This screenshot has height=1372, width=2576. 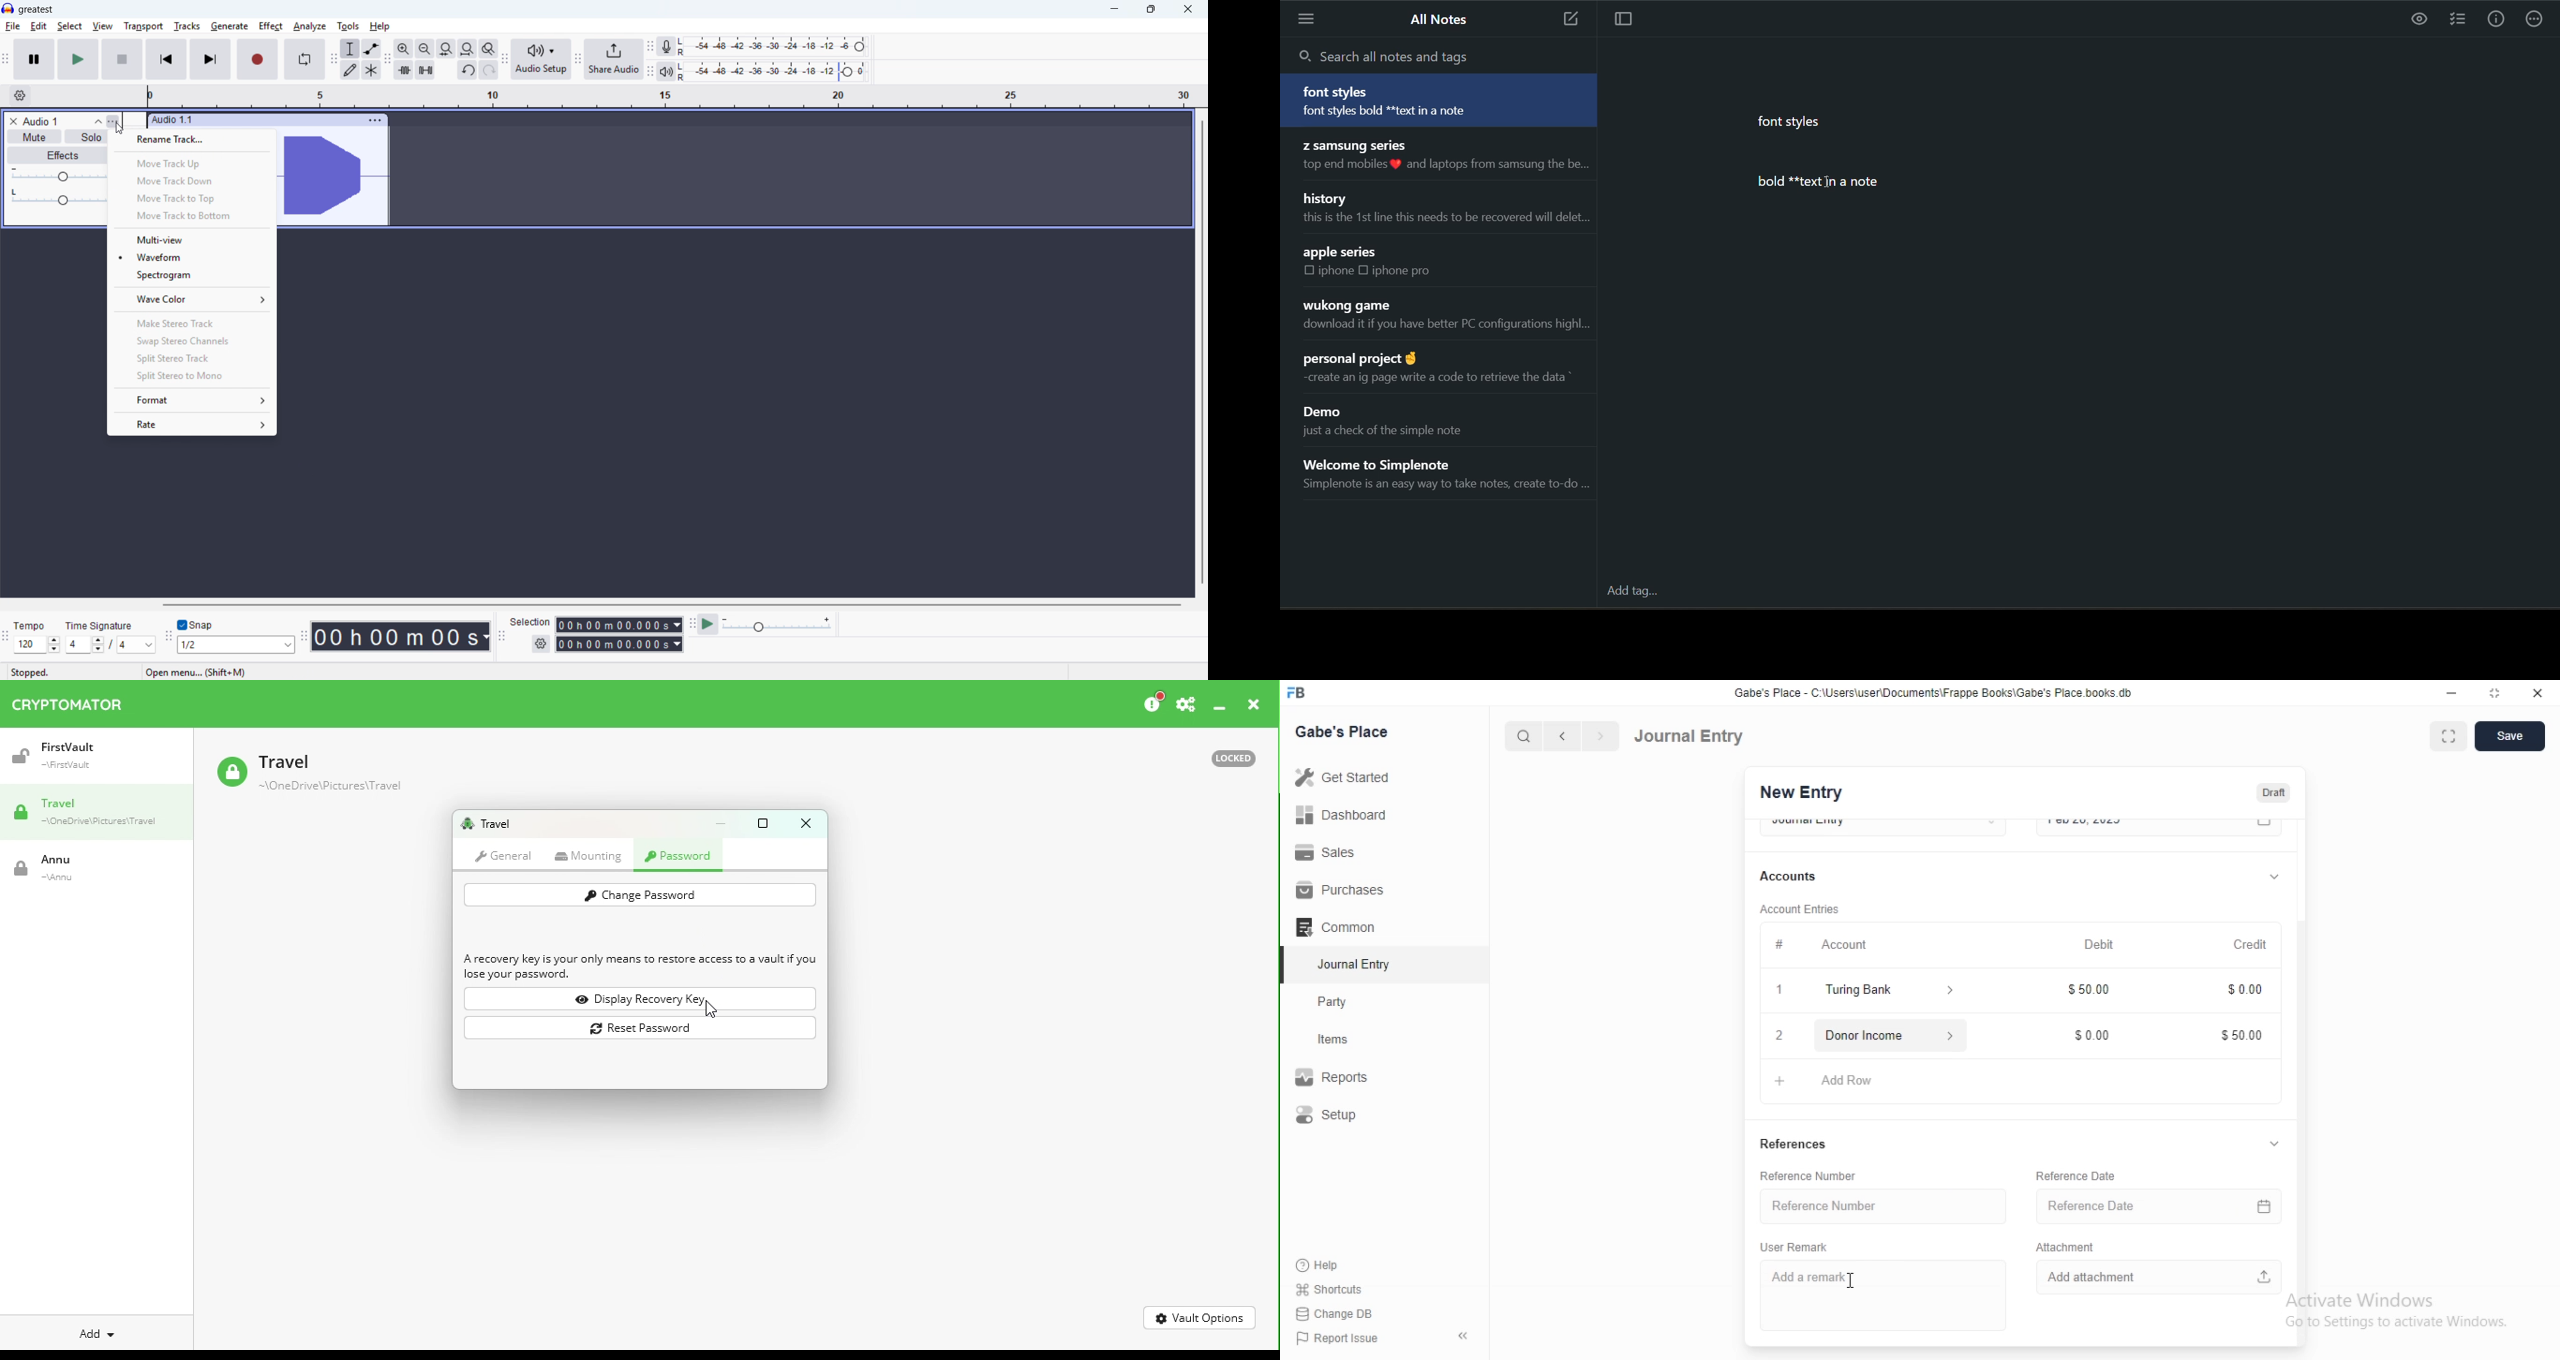 What do you see at coordinates (2252, 945) in the screenshot?
I see `Credit` at bounding box center [2252, 945].